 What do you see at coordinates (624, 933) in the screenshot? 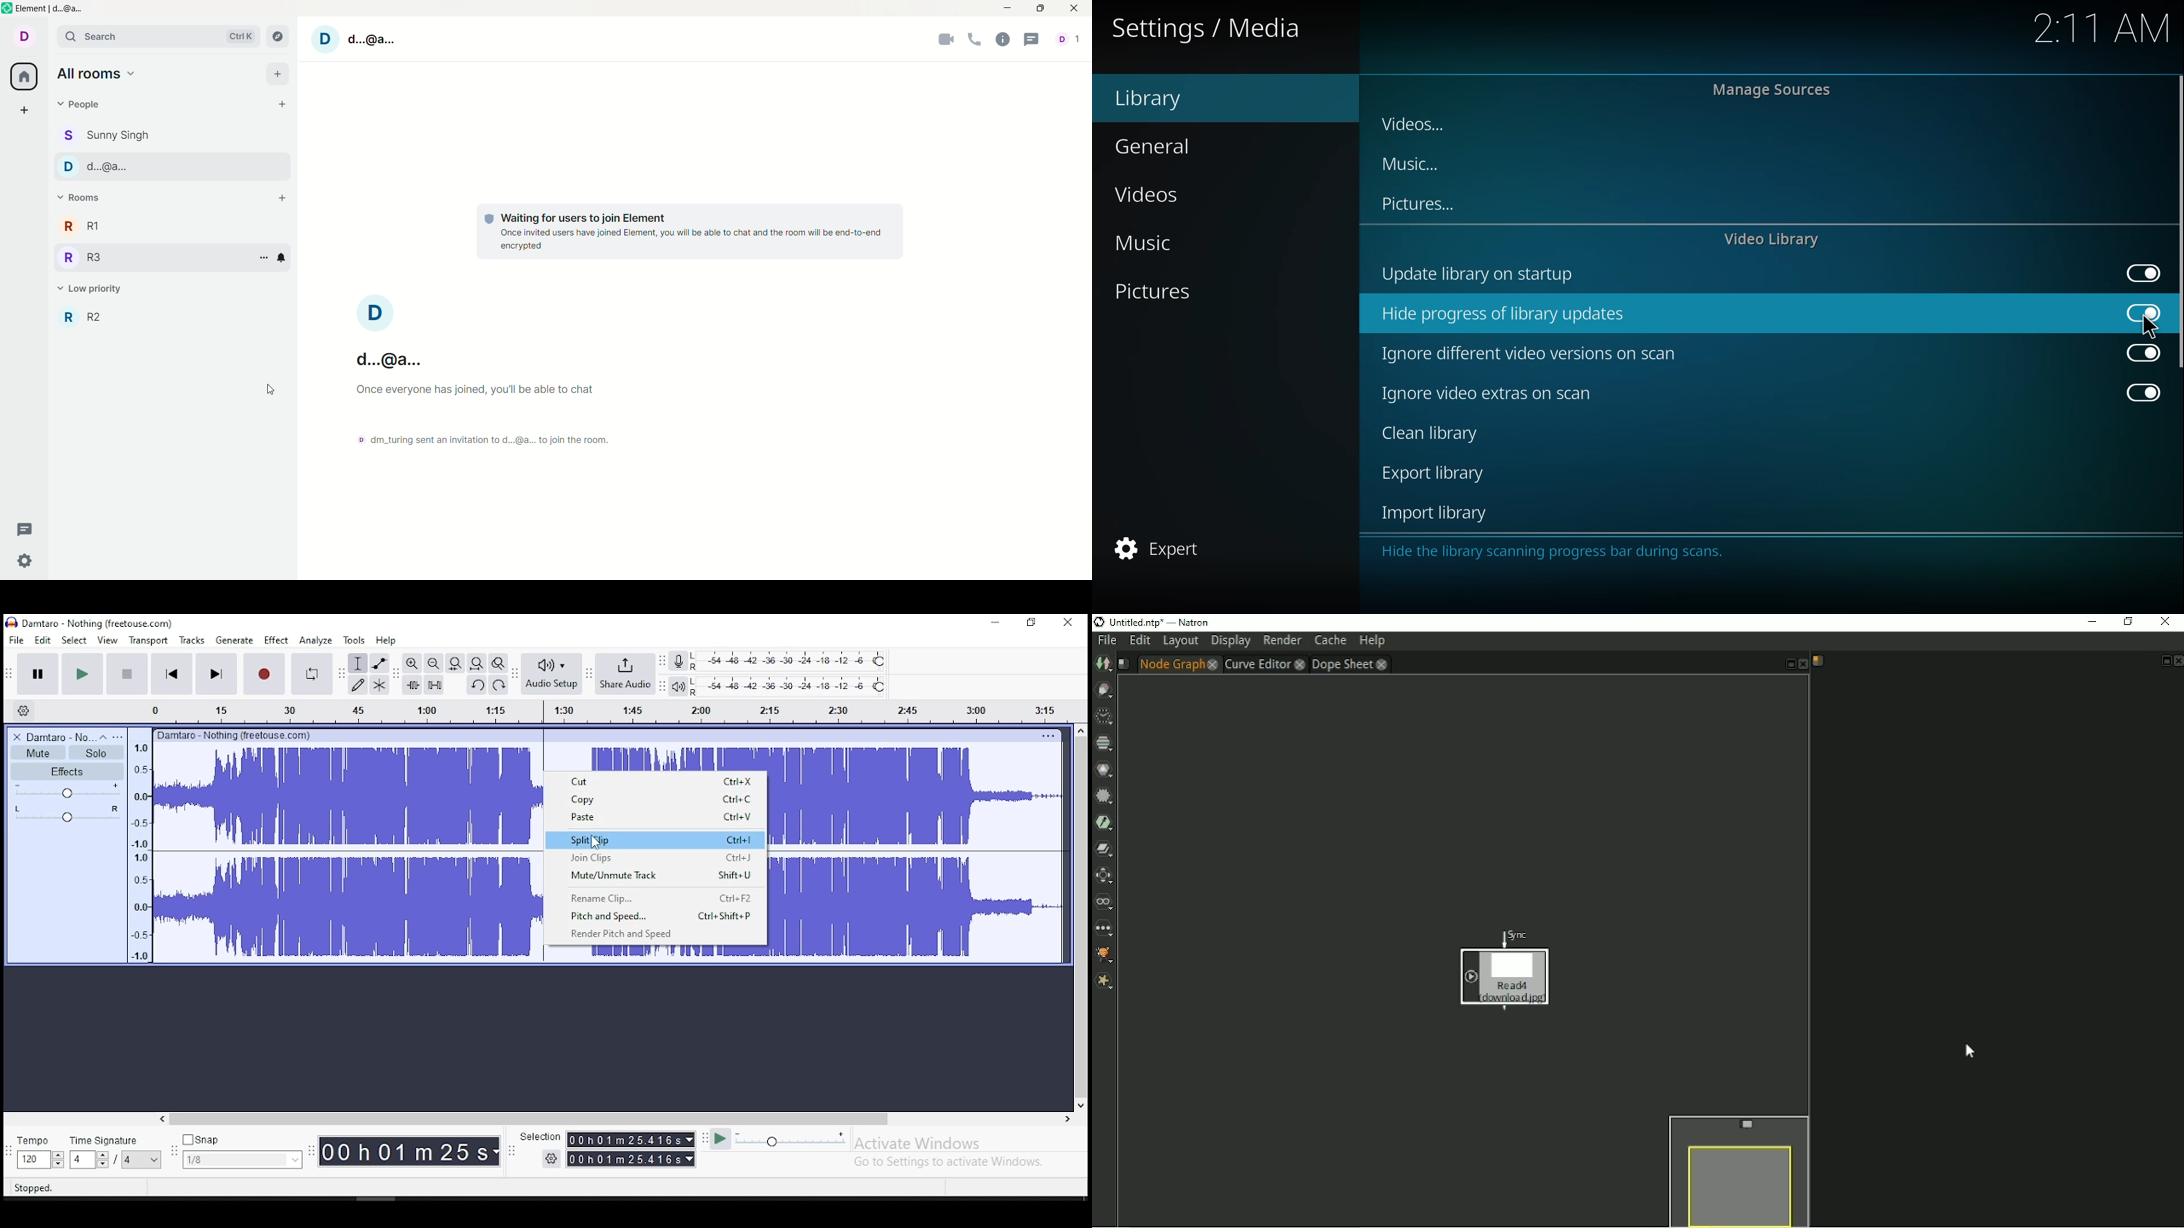
I see `render pitch and speed` at bounding box center [624, 933].